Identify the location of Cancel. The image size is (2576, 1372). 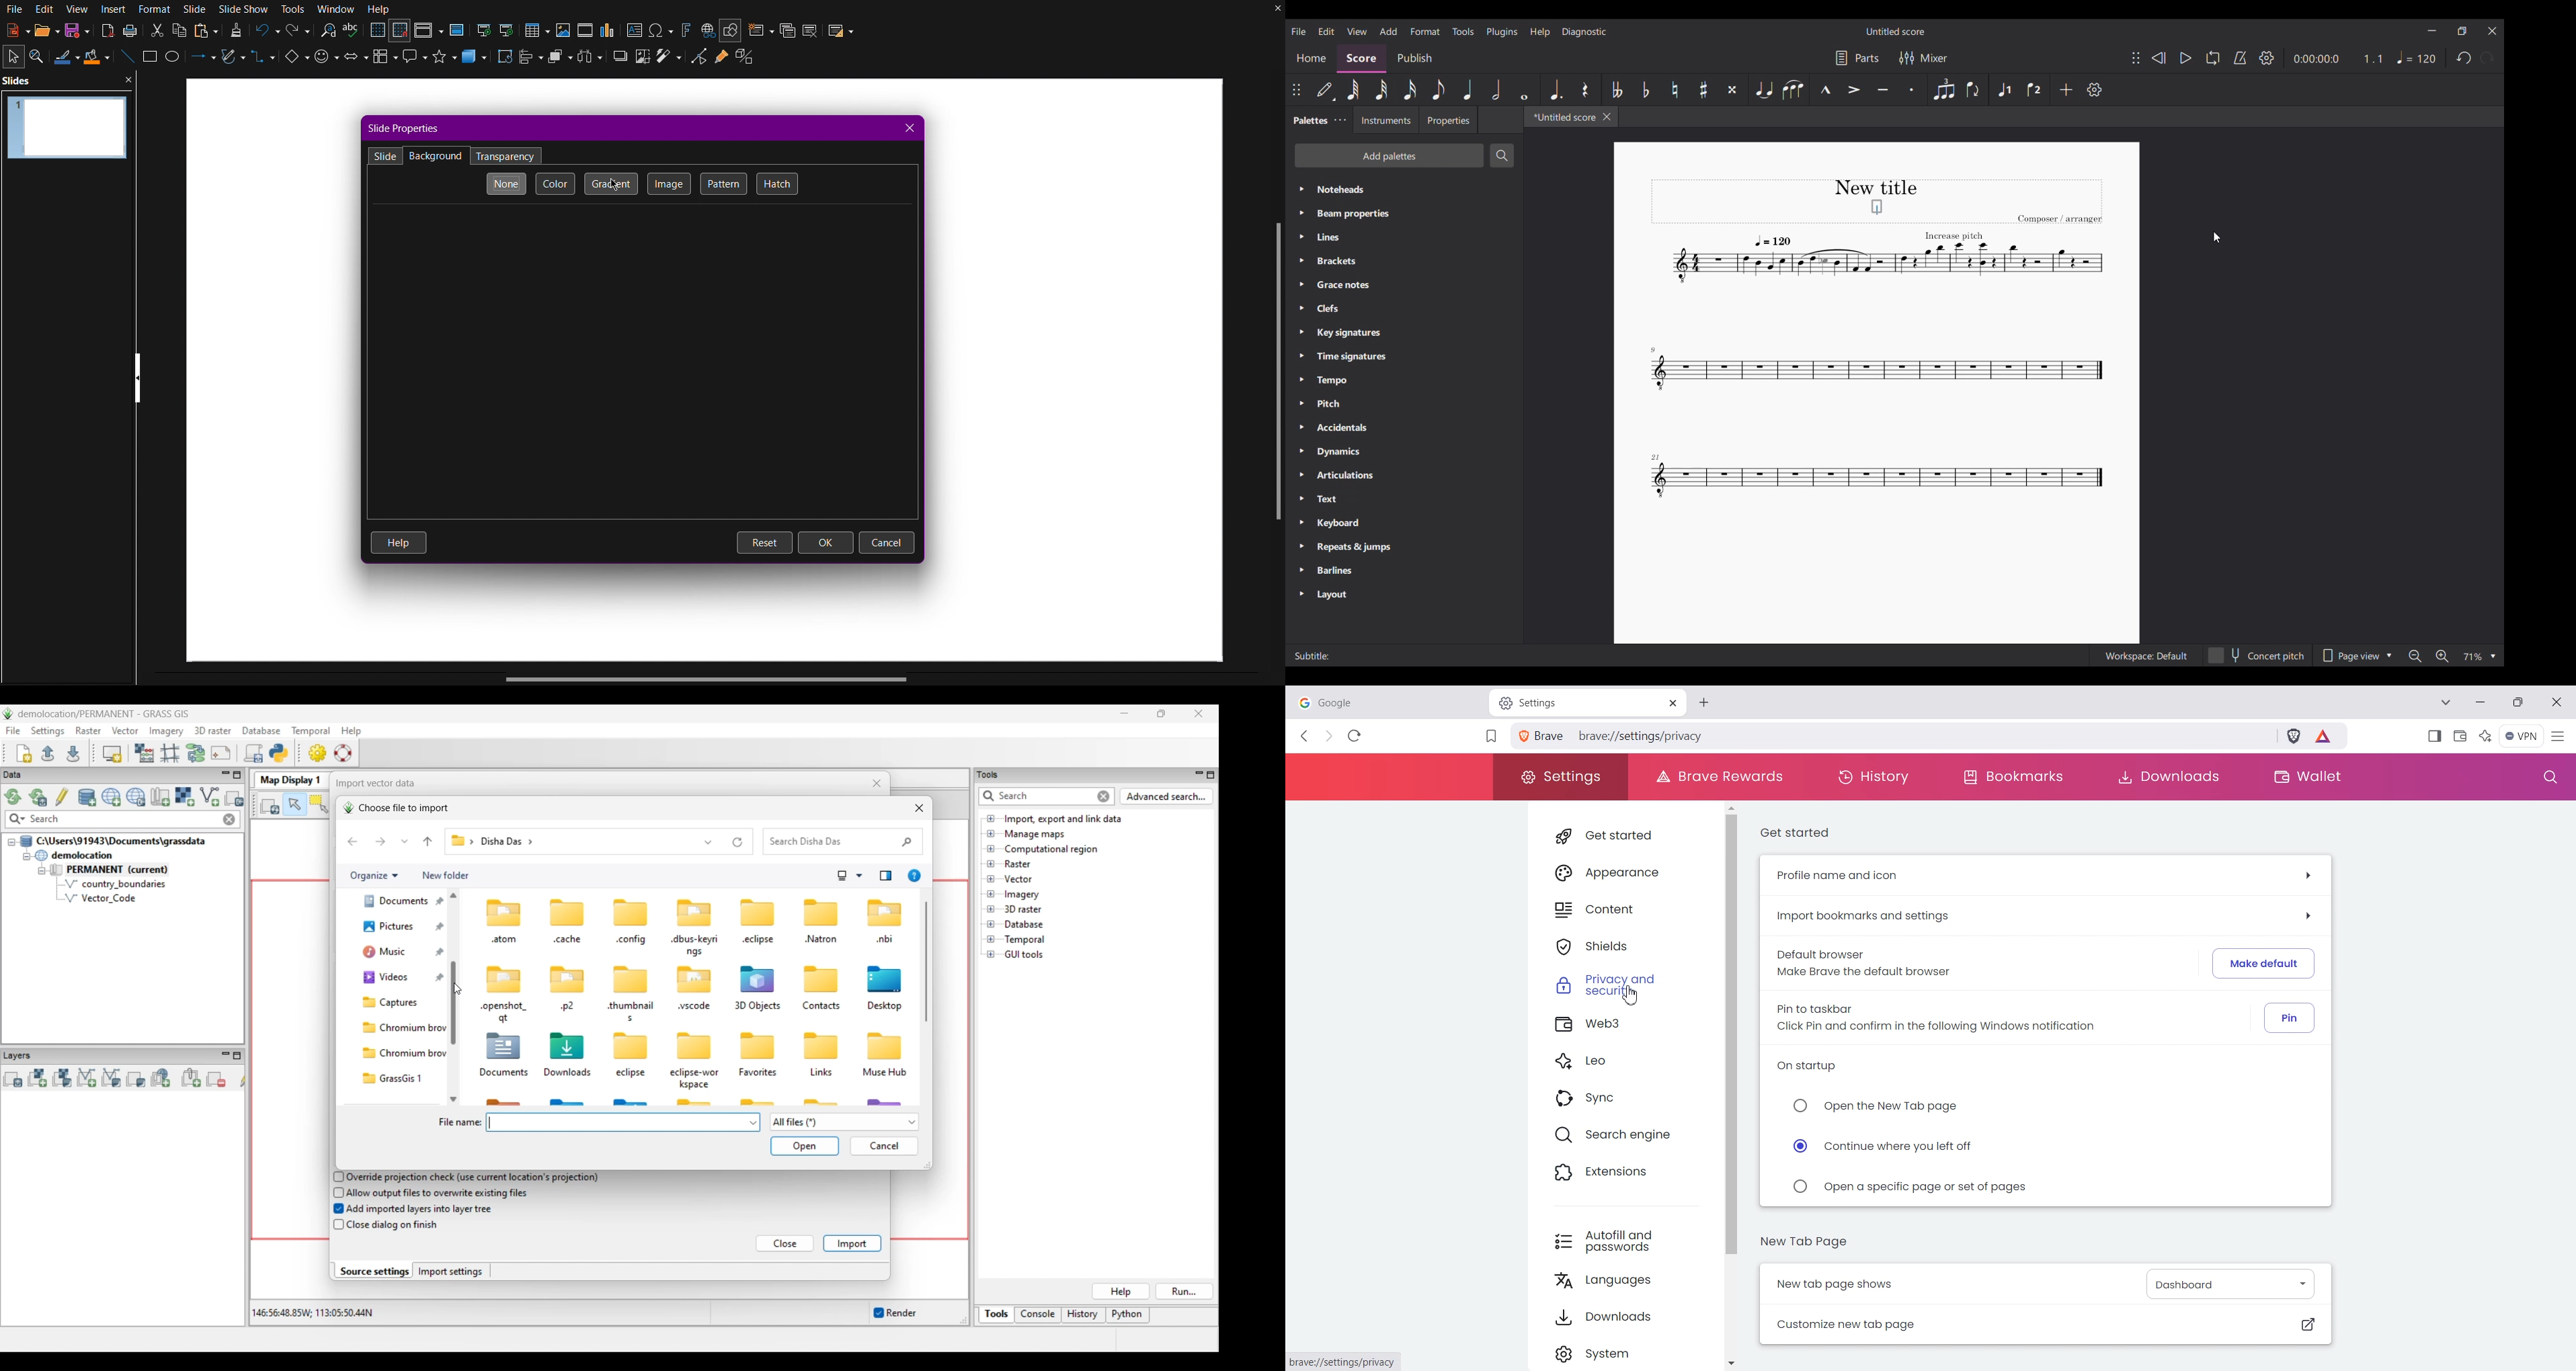
(887, 543).